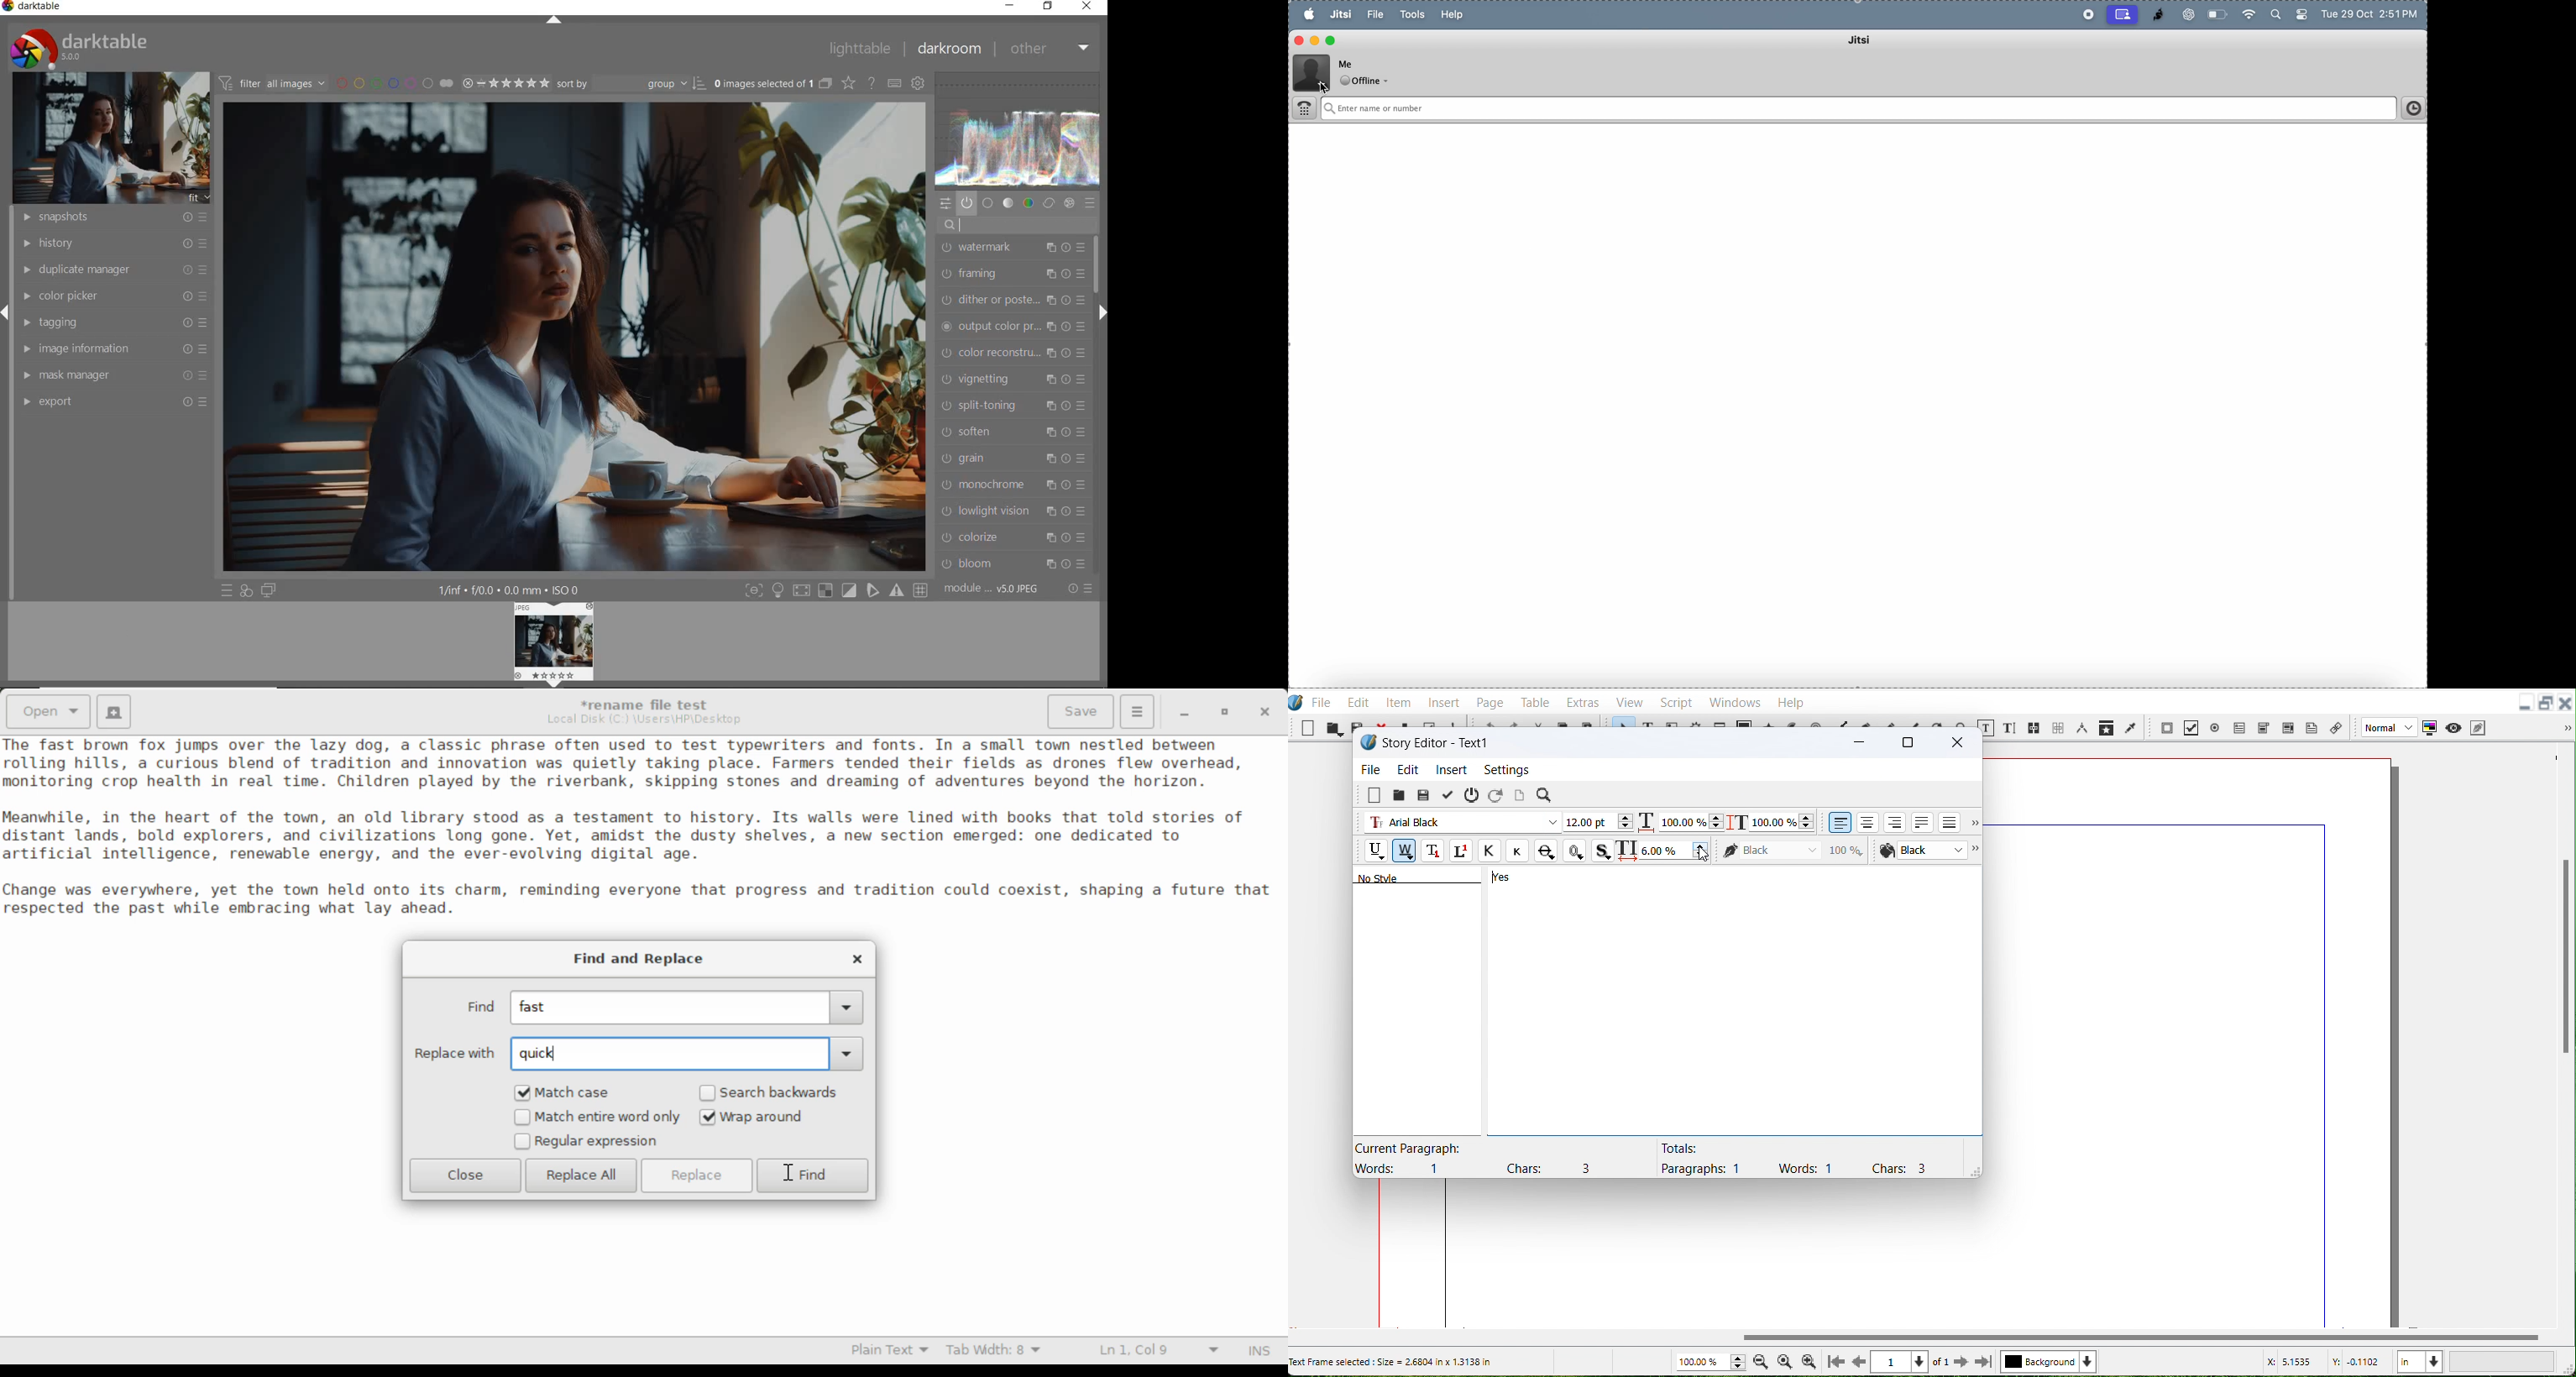 The image size is (2576, 1400). I want to click on output color preset, so click(1014, 327).